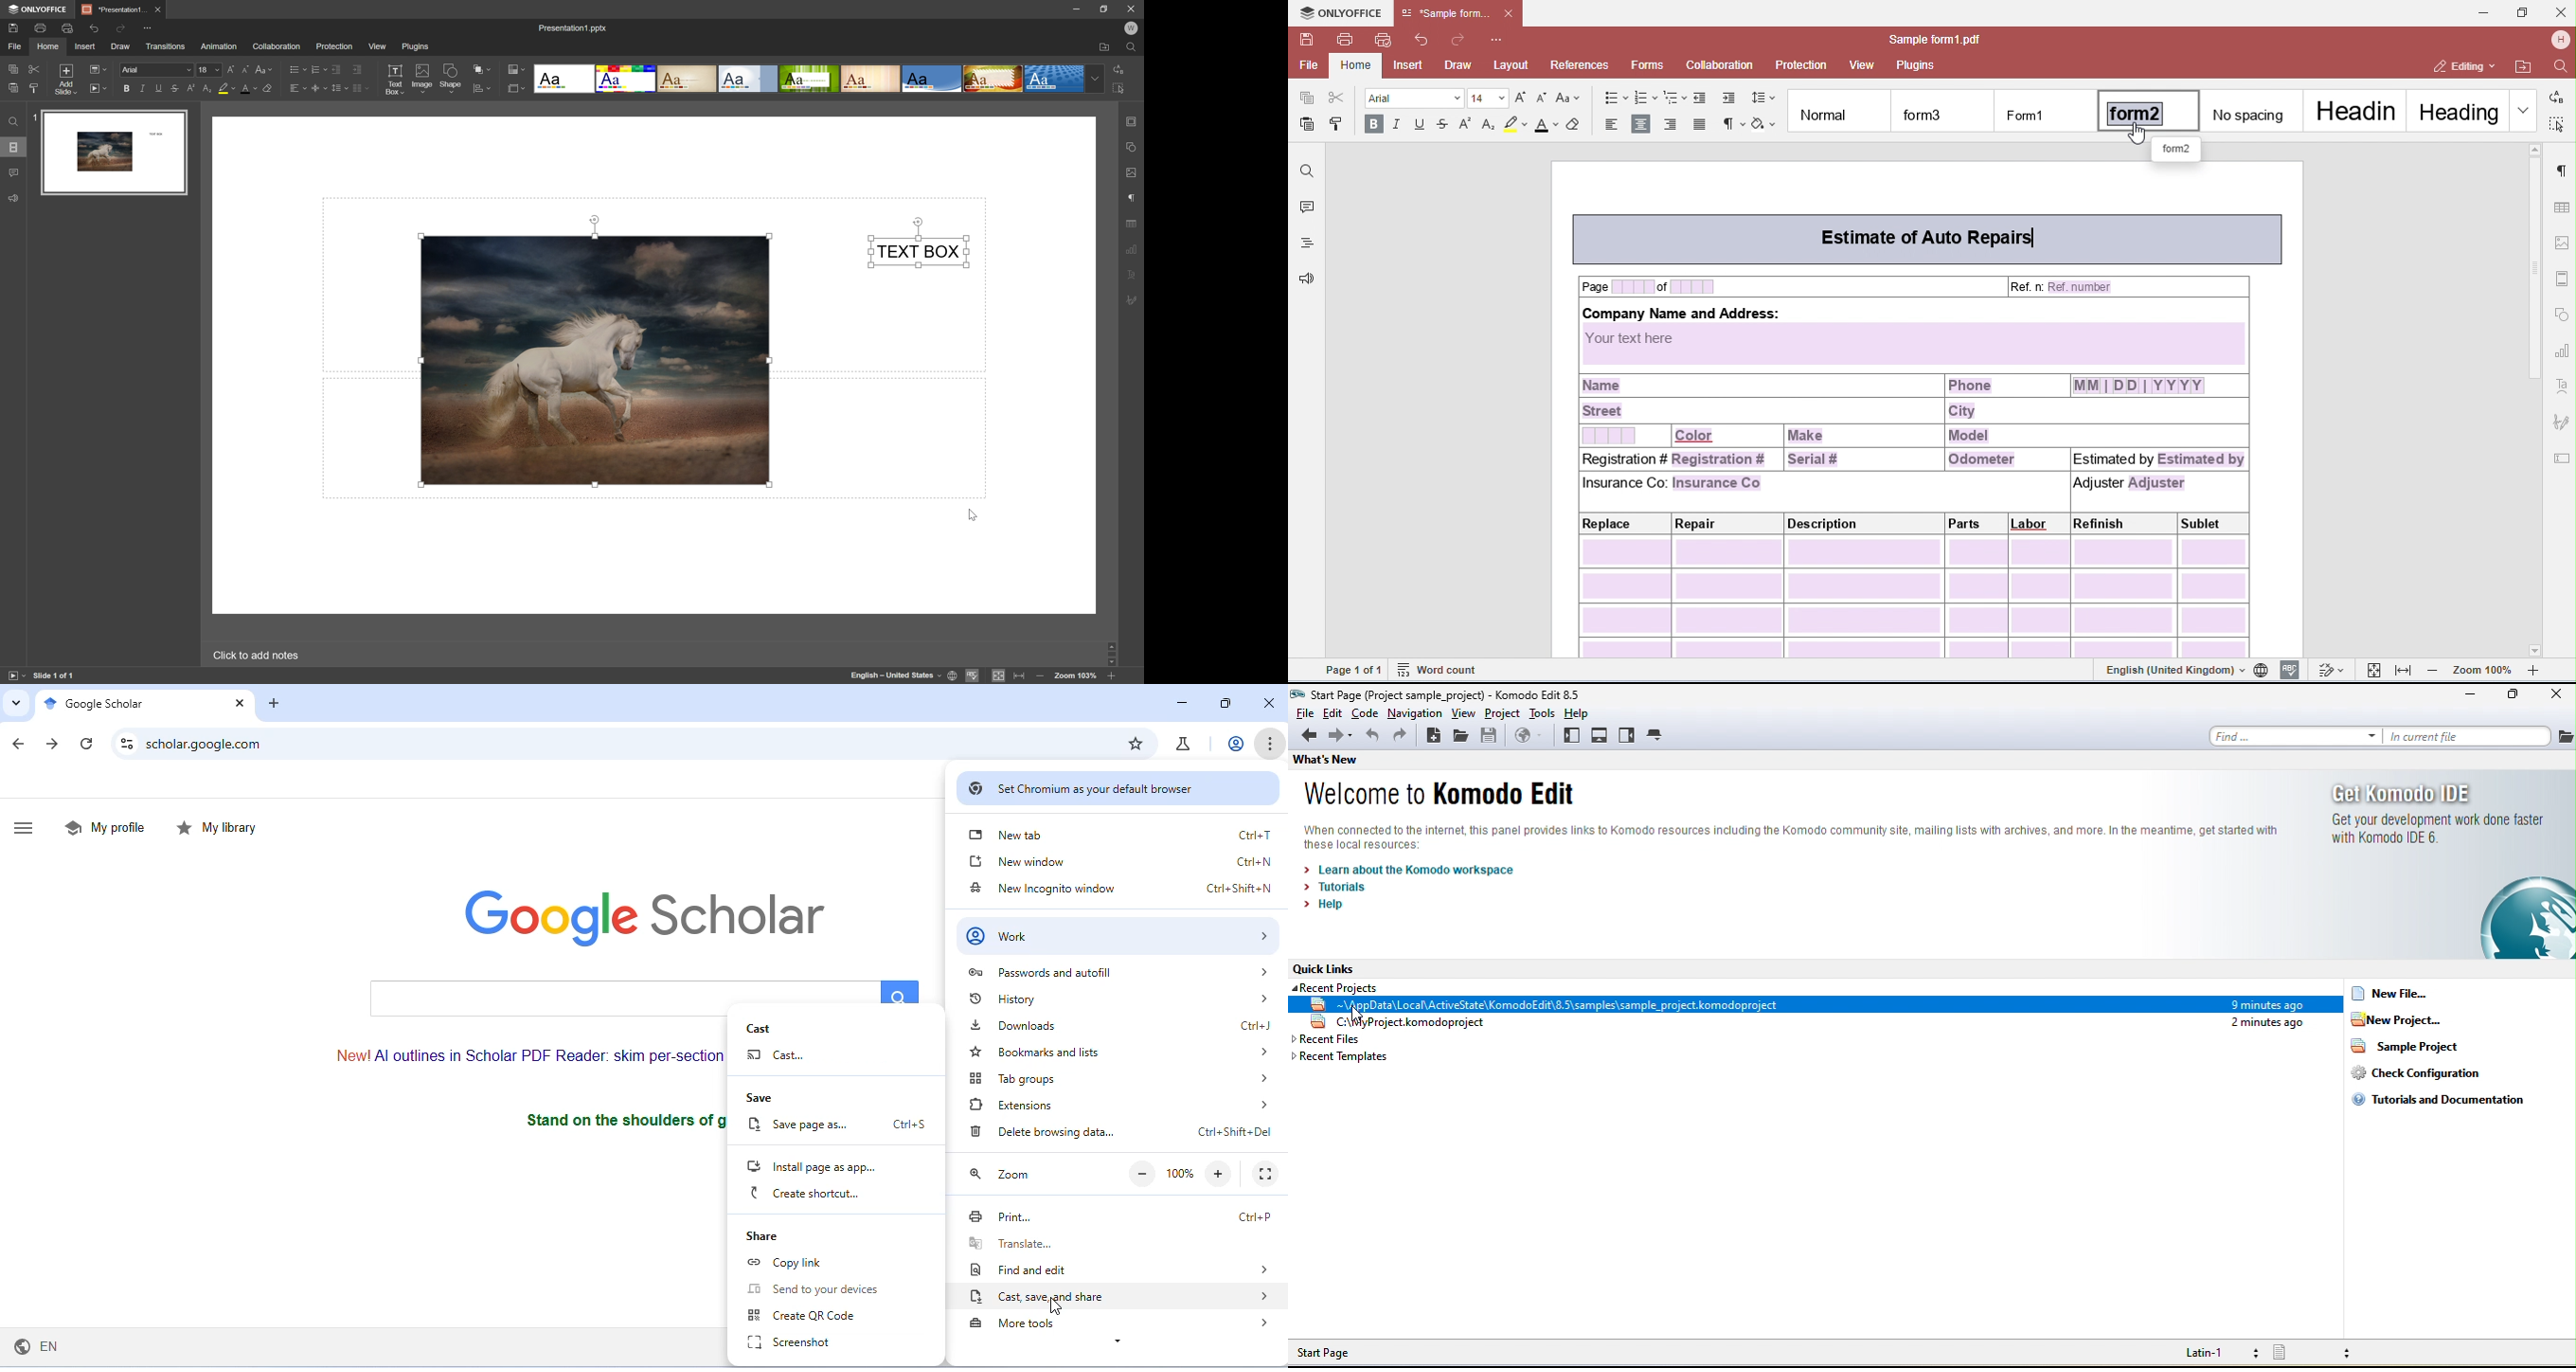 Image resolution: width=2576 pixels, height=1372 pixels. What do you see at coordinates (114, 152) in the screenshot?
I see `slide` at bounding box center [114, 152].